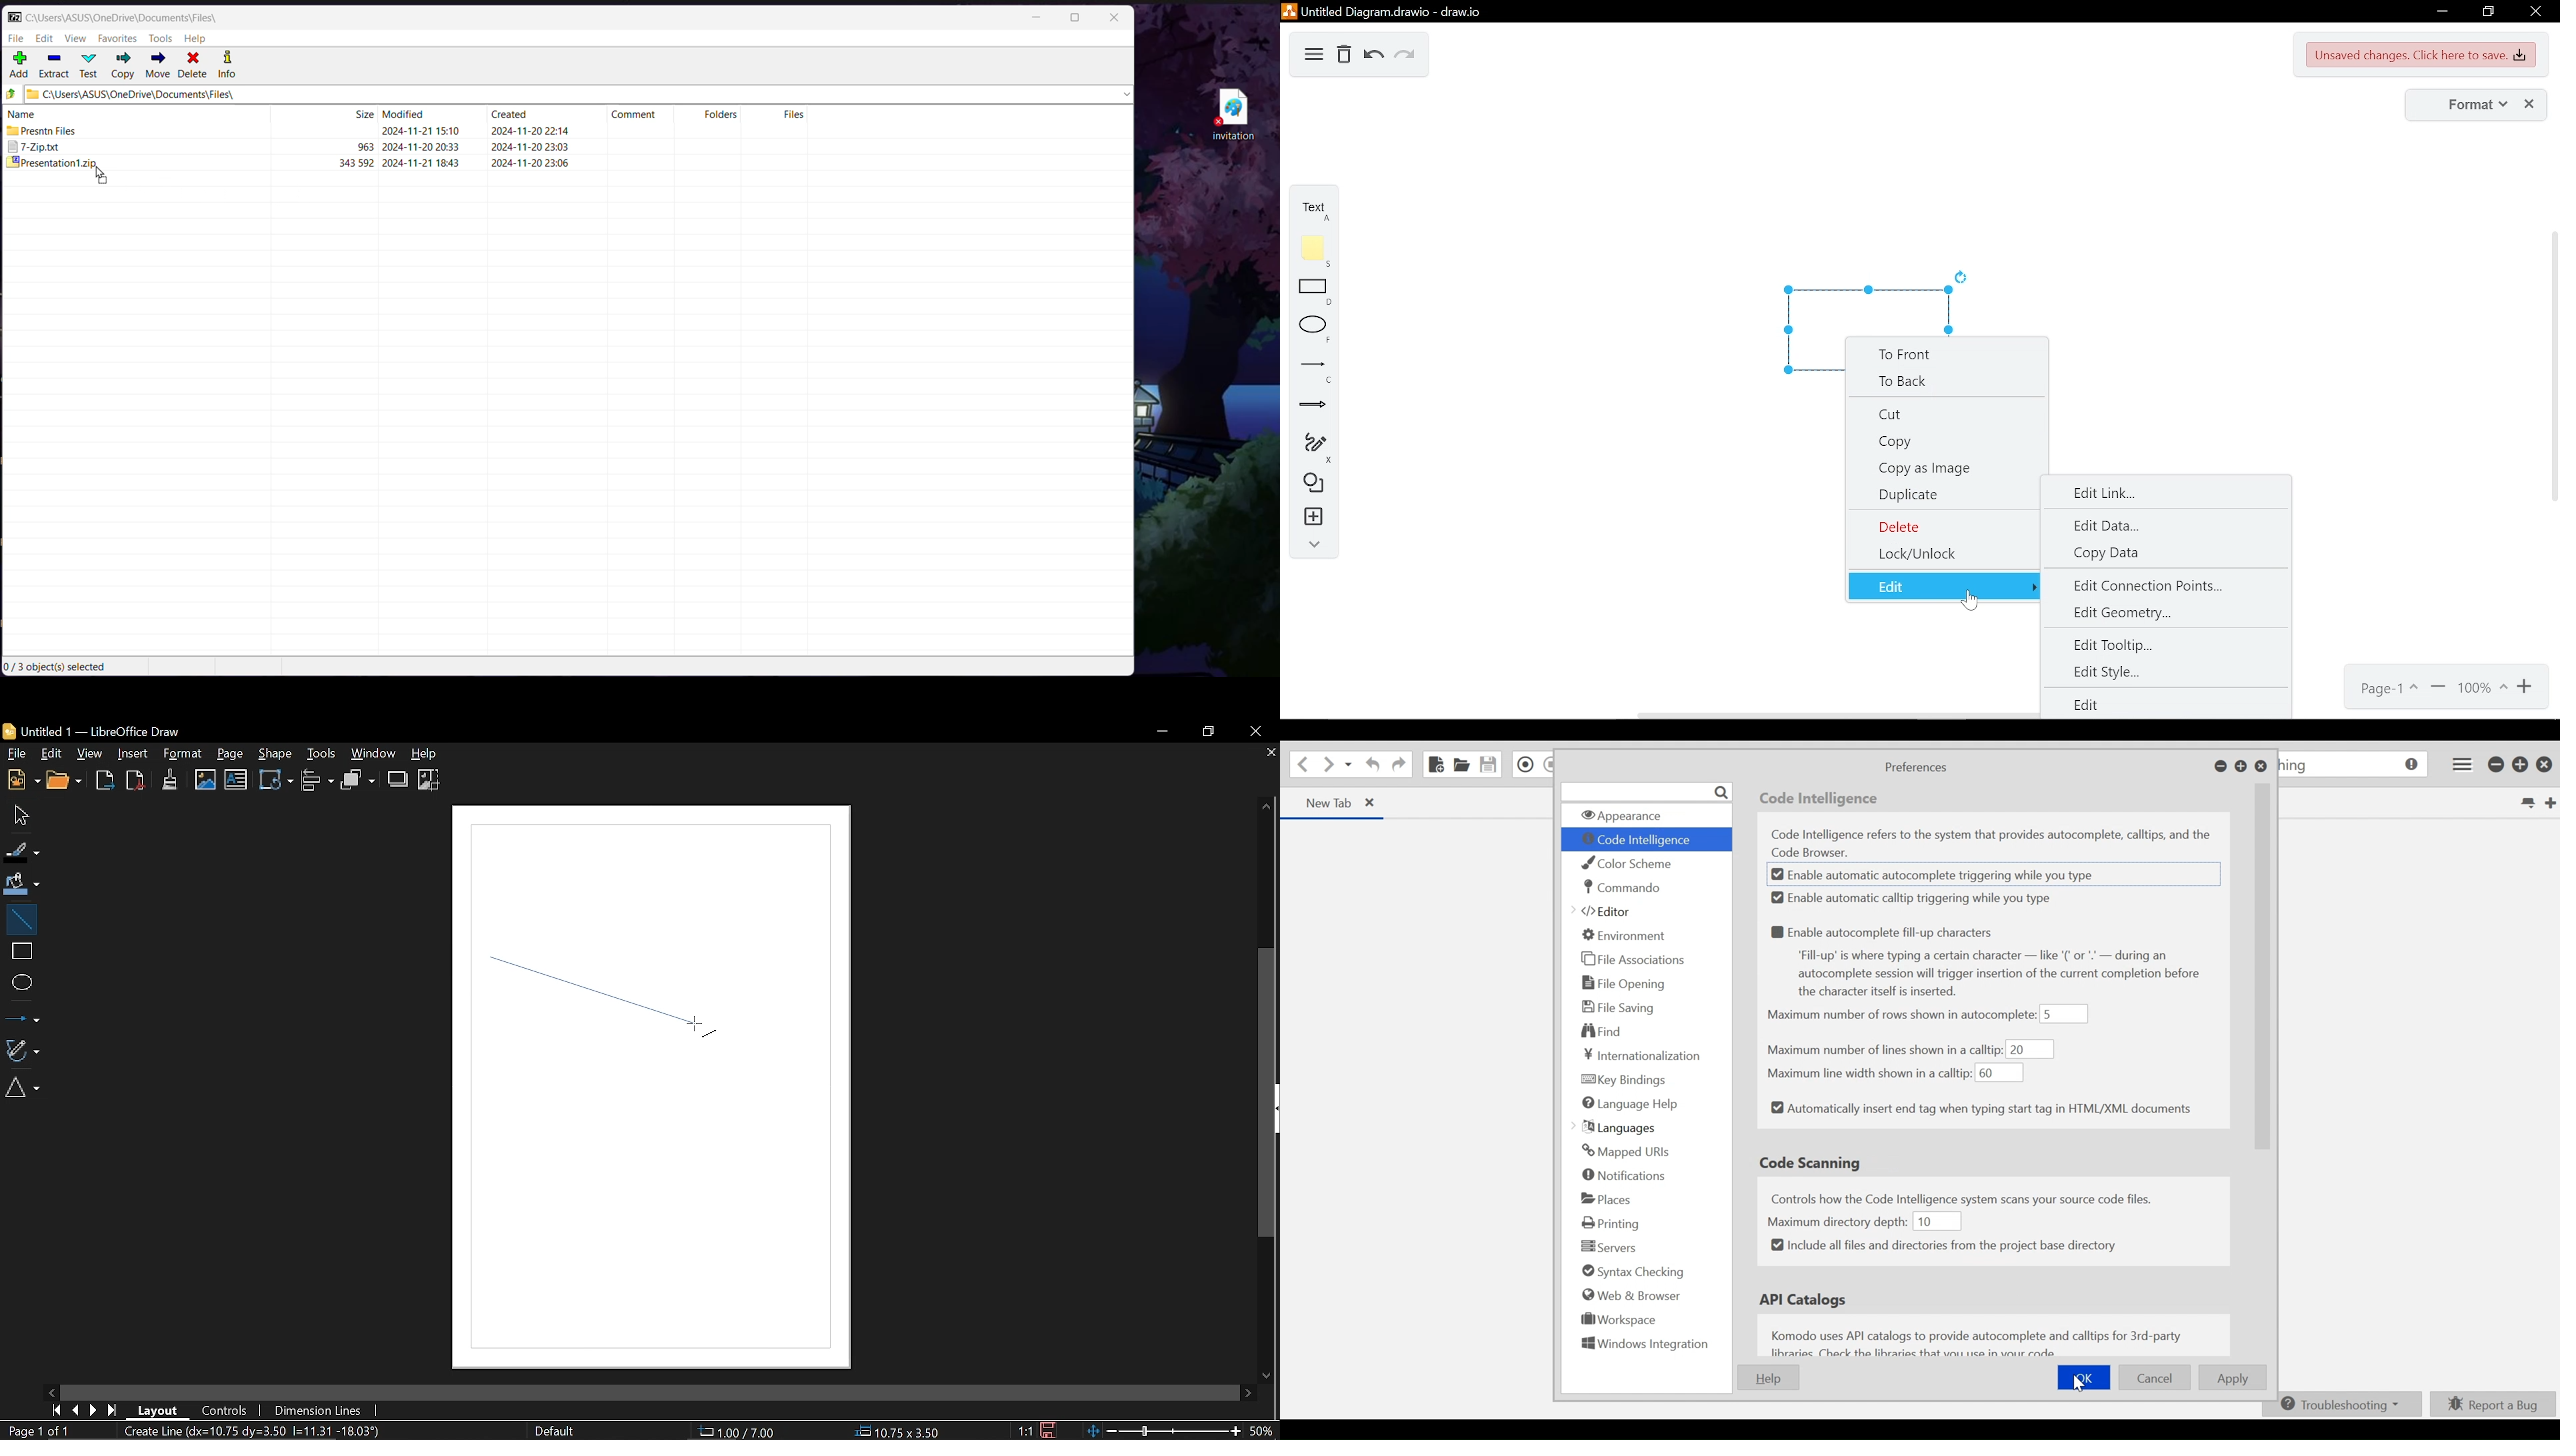 Image resolution: width=2576 pixels, height=1456 pixels. Describe the element at coordinates (113, 1410) in the screenshot. I see `Last Page` at that location.